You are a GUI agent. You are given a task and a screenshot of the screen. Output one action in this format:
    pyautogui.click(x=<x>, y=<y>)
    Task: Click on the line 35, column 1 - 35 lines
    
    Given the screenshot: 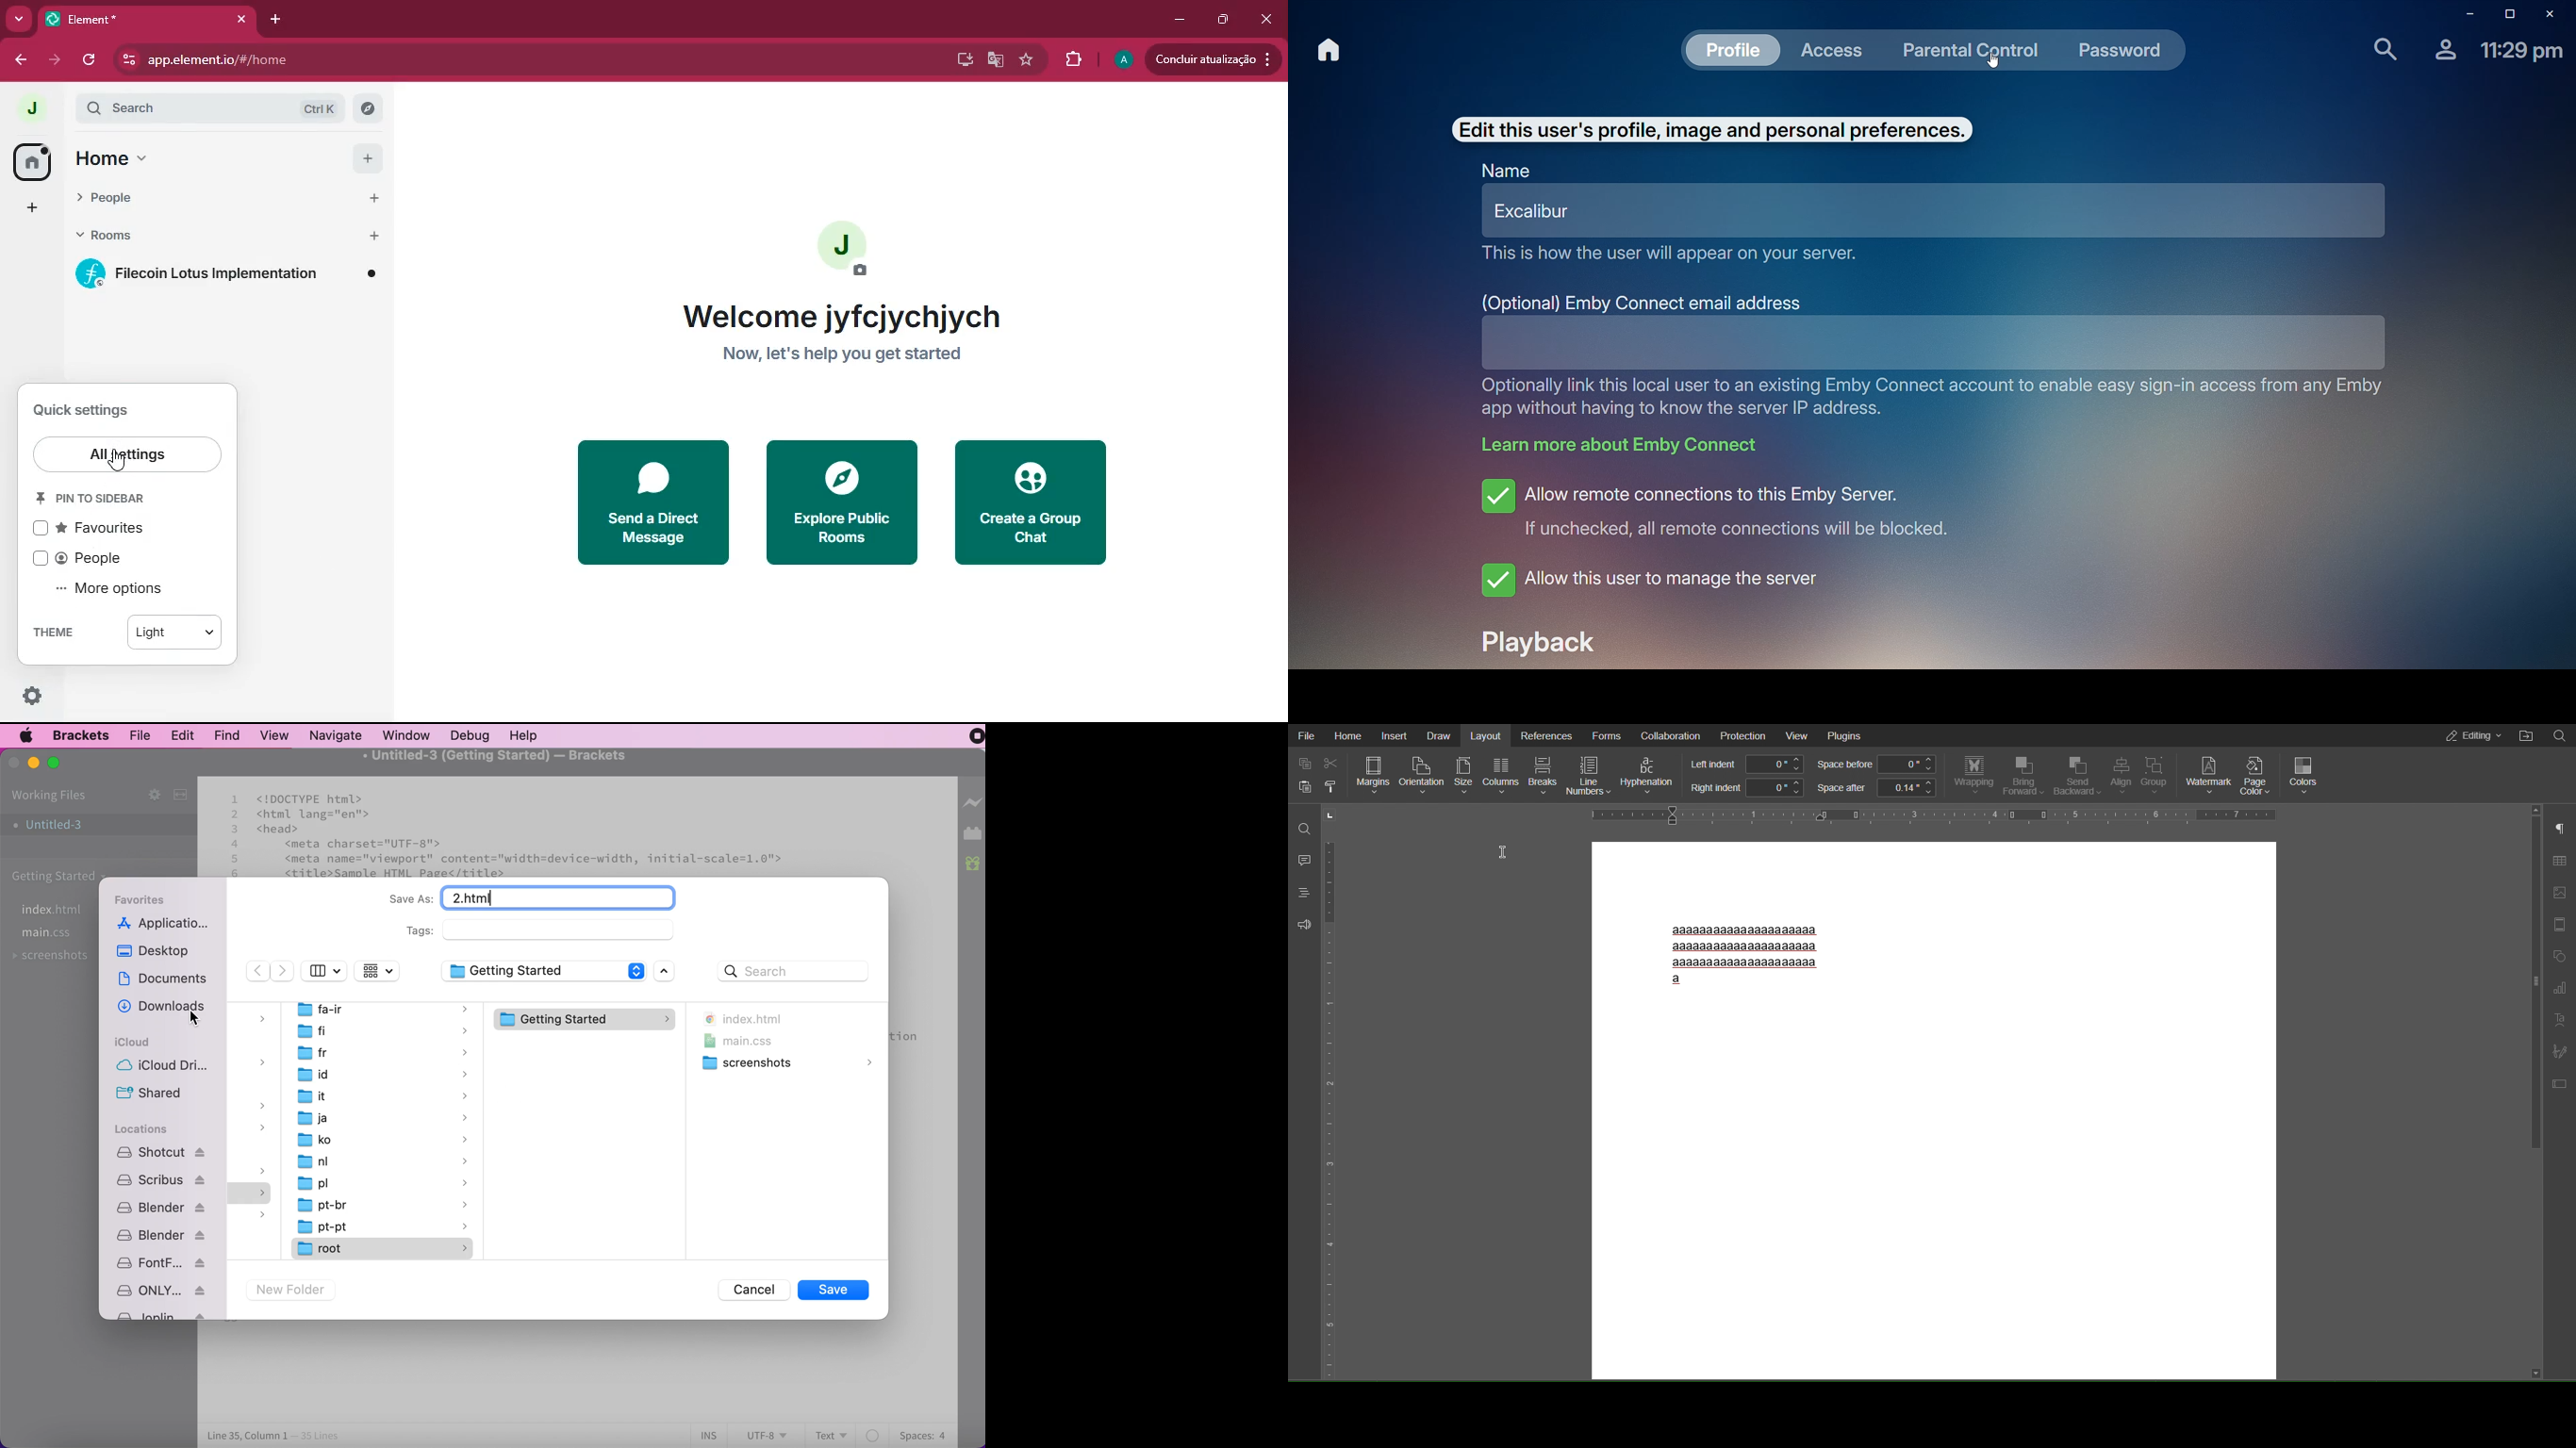 What is the action you would take?
    pyautogui.click(x=275, y=1435)
    